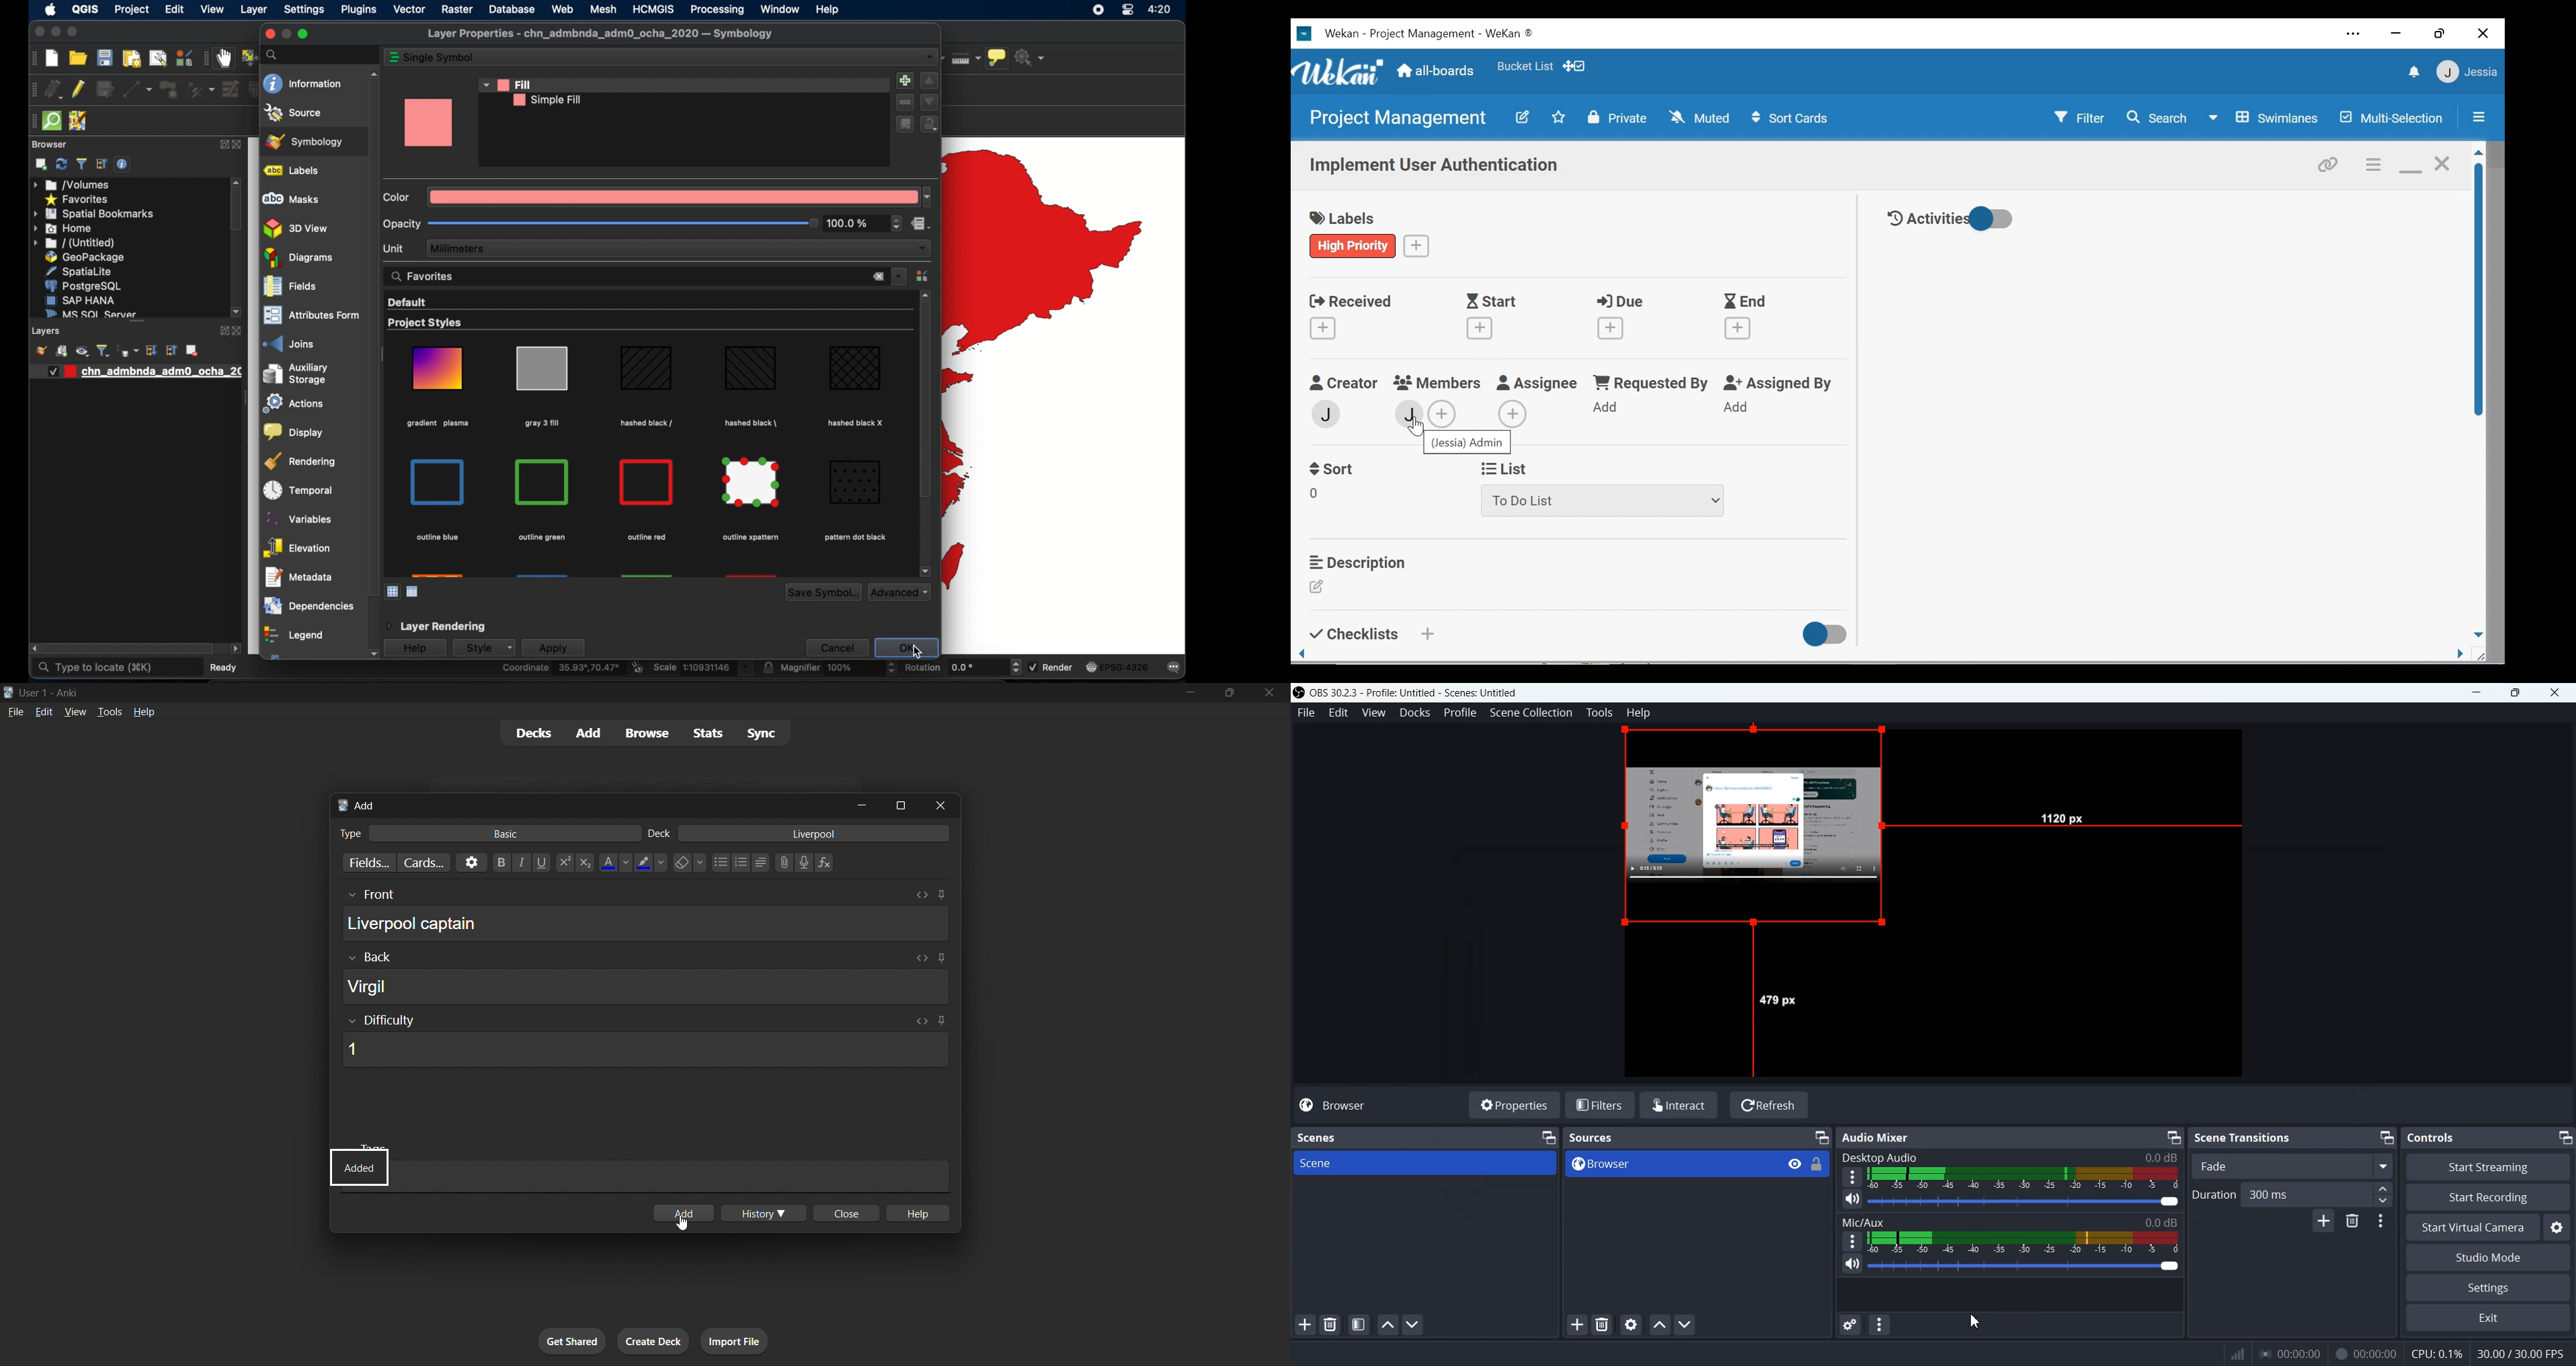  I want to click on To Do List , so click(1601, 502).